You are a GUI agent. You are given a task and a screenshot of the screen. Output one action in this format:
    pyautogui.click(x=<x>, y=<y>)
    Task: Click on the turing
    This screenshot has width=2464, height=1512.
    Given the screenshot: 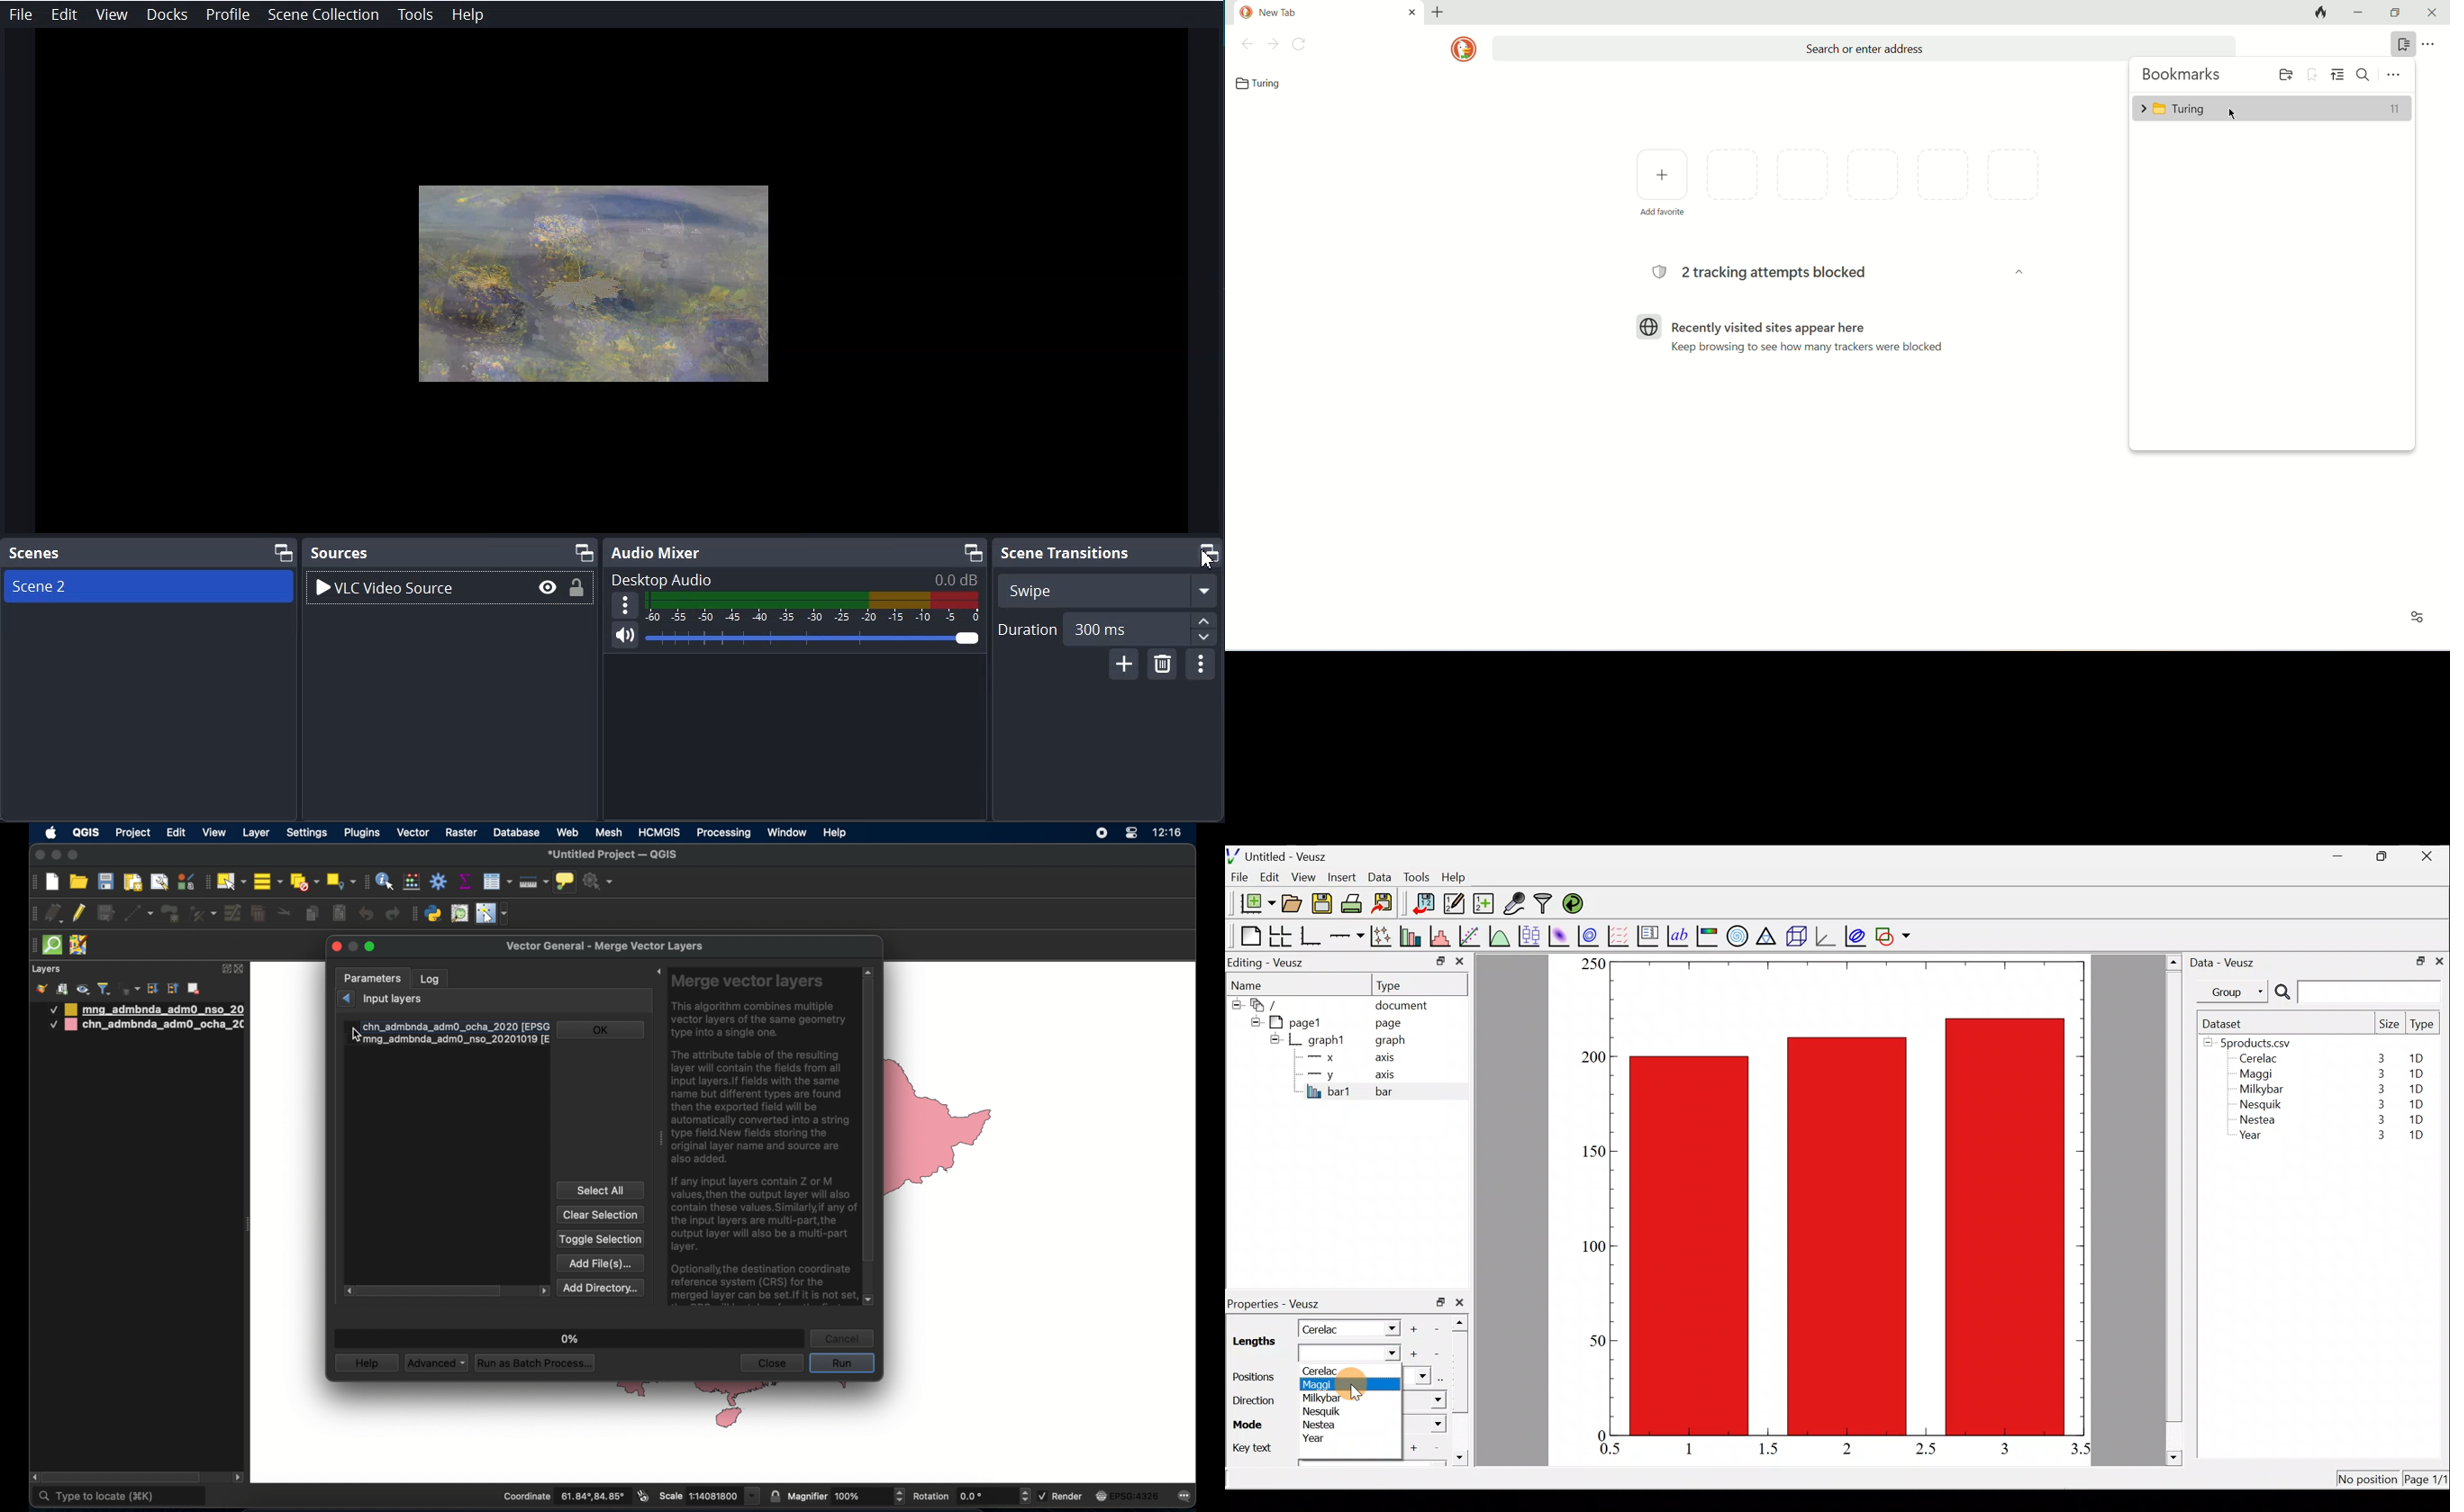 What is the action you would take?
    pyautogui.click(x=2272, y=107)
    